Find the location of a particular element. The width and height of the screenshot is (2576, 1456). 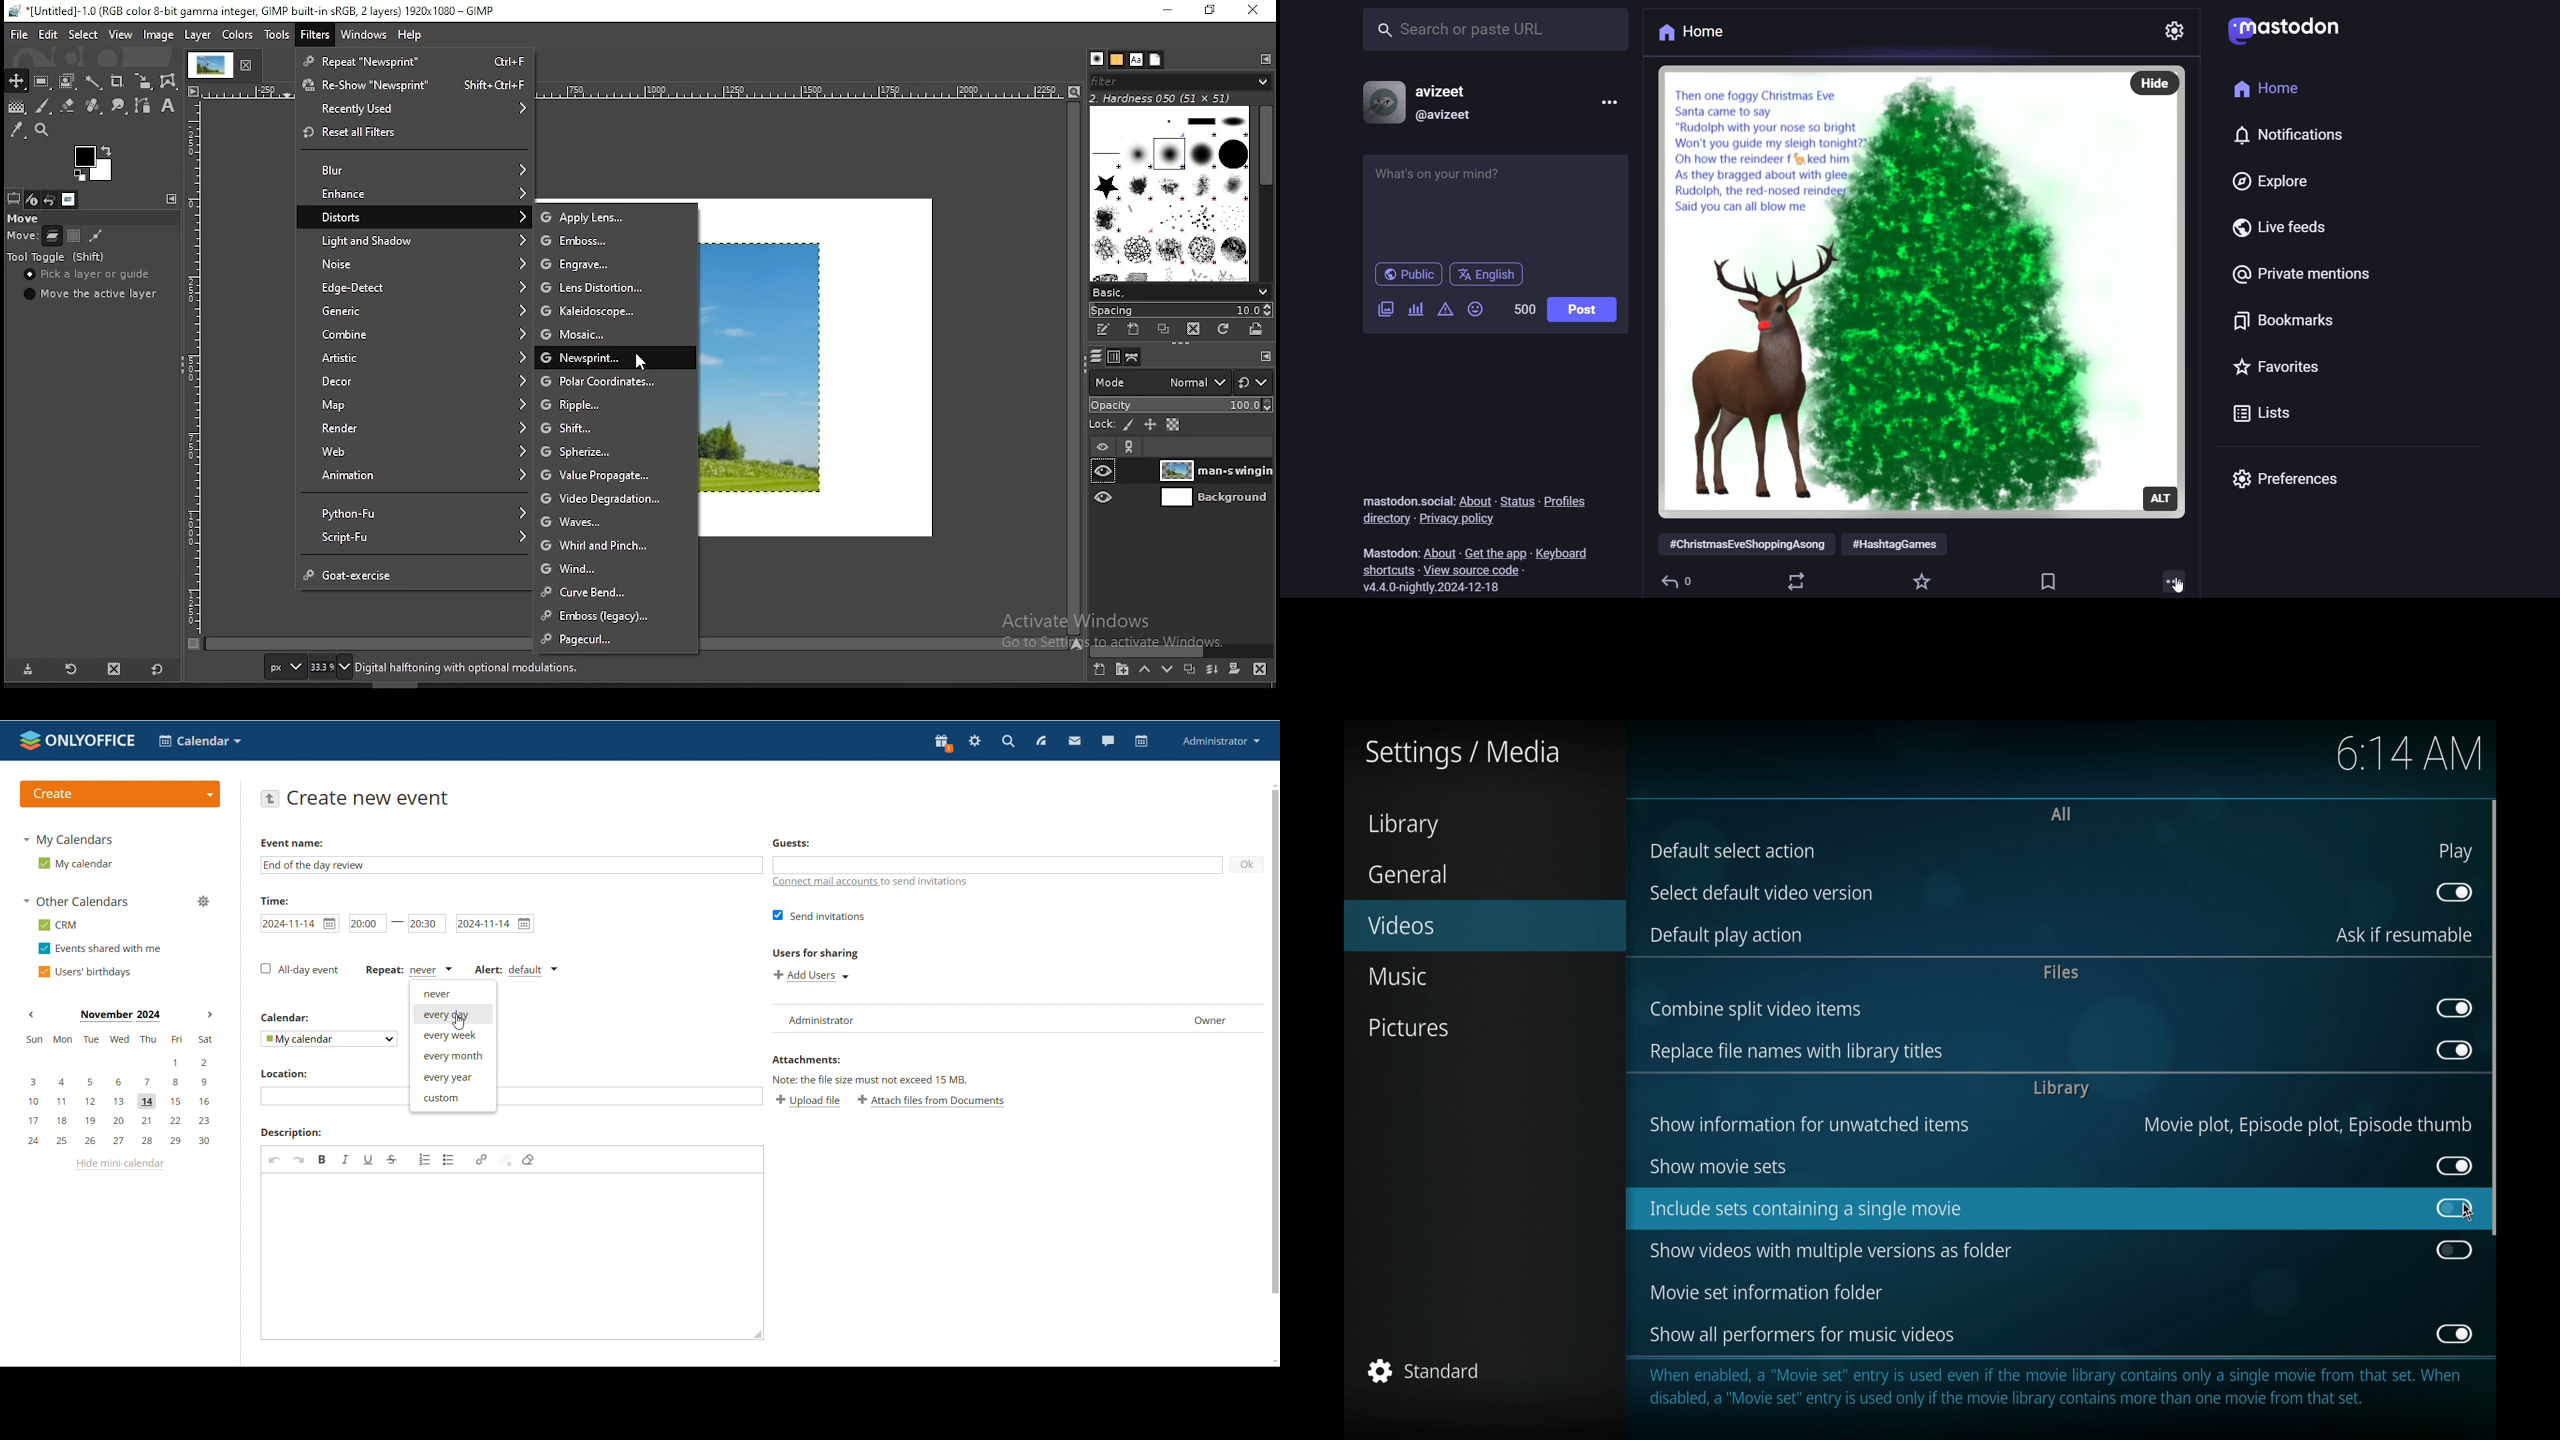

default play action is located at coordinates (1727, 935).